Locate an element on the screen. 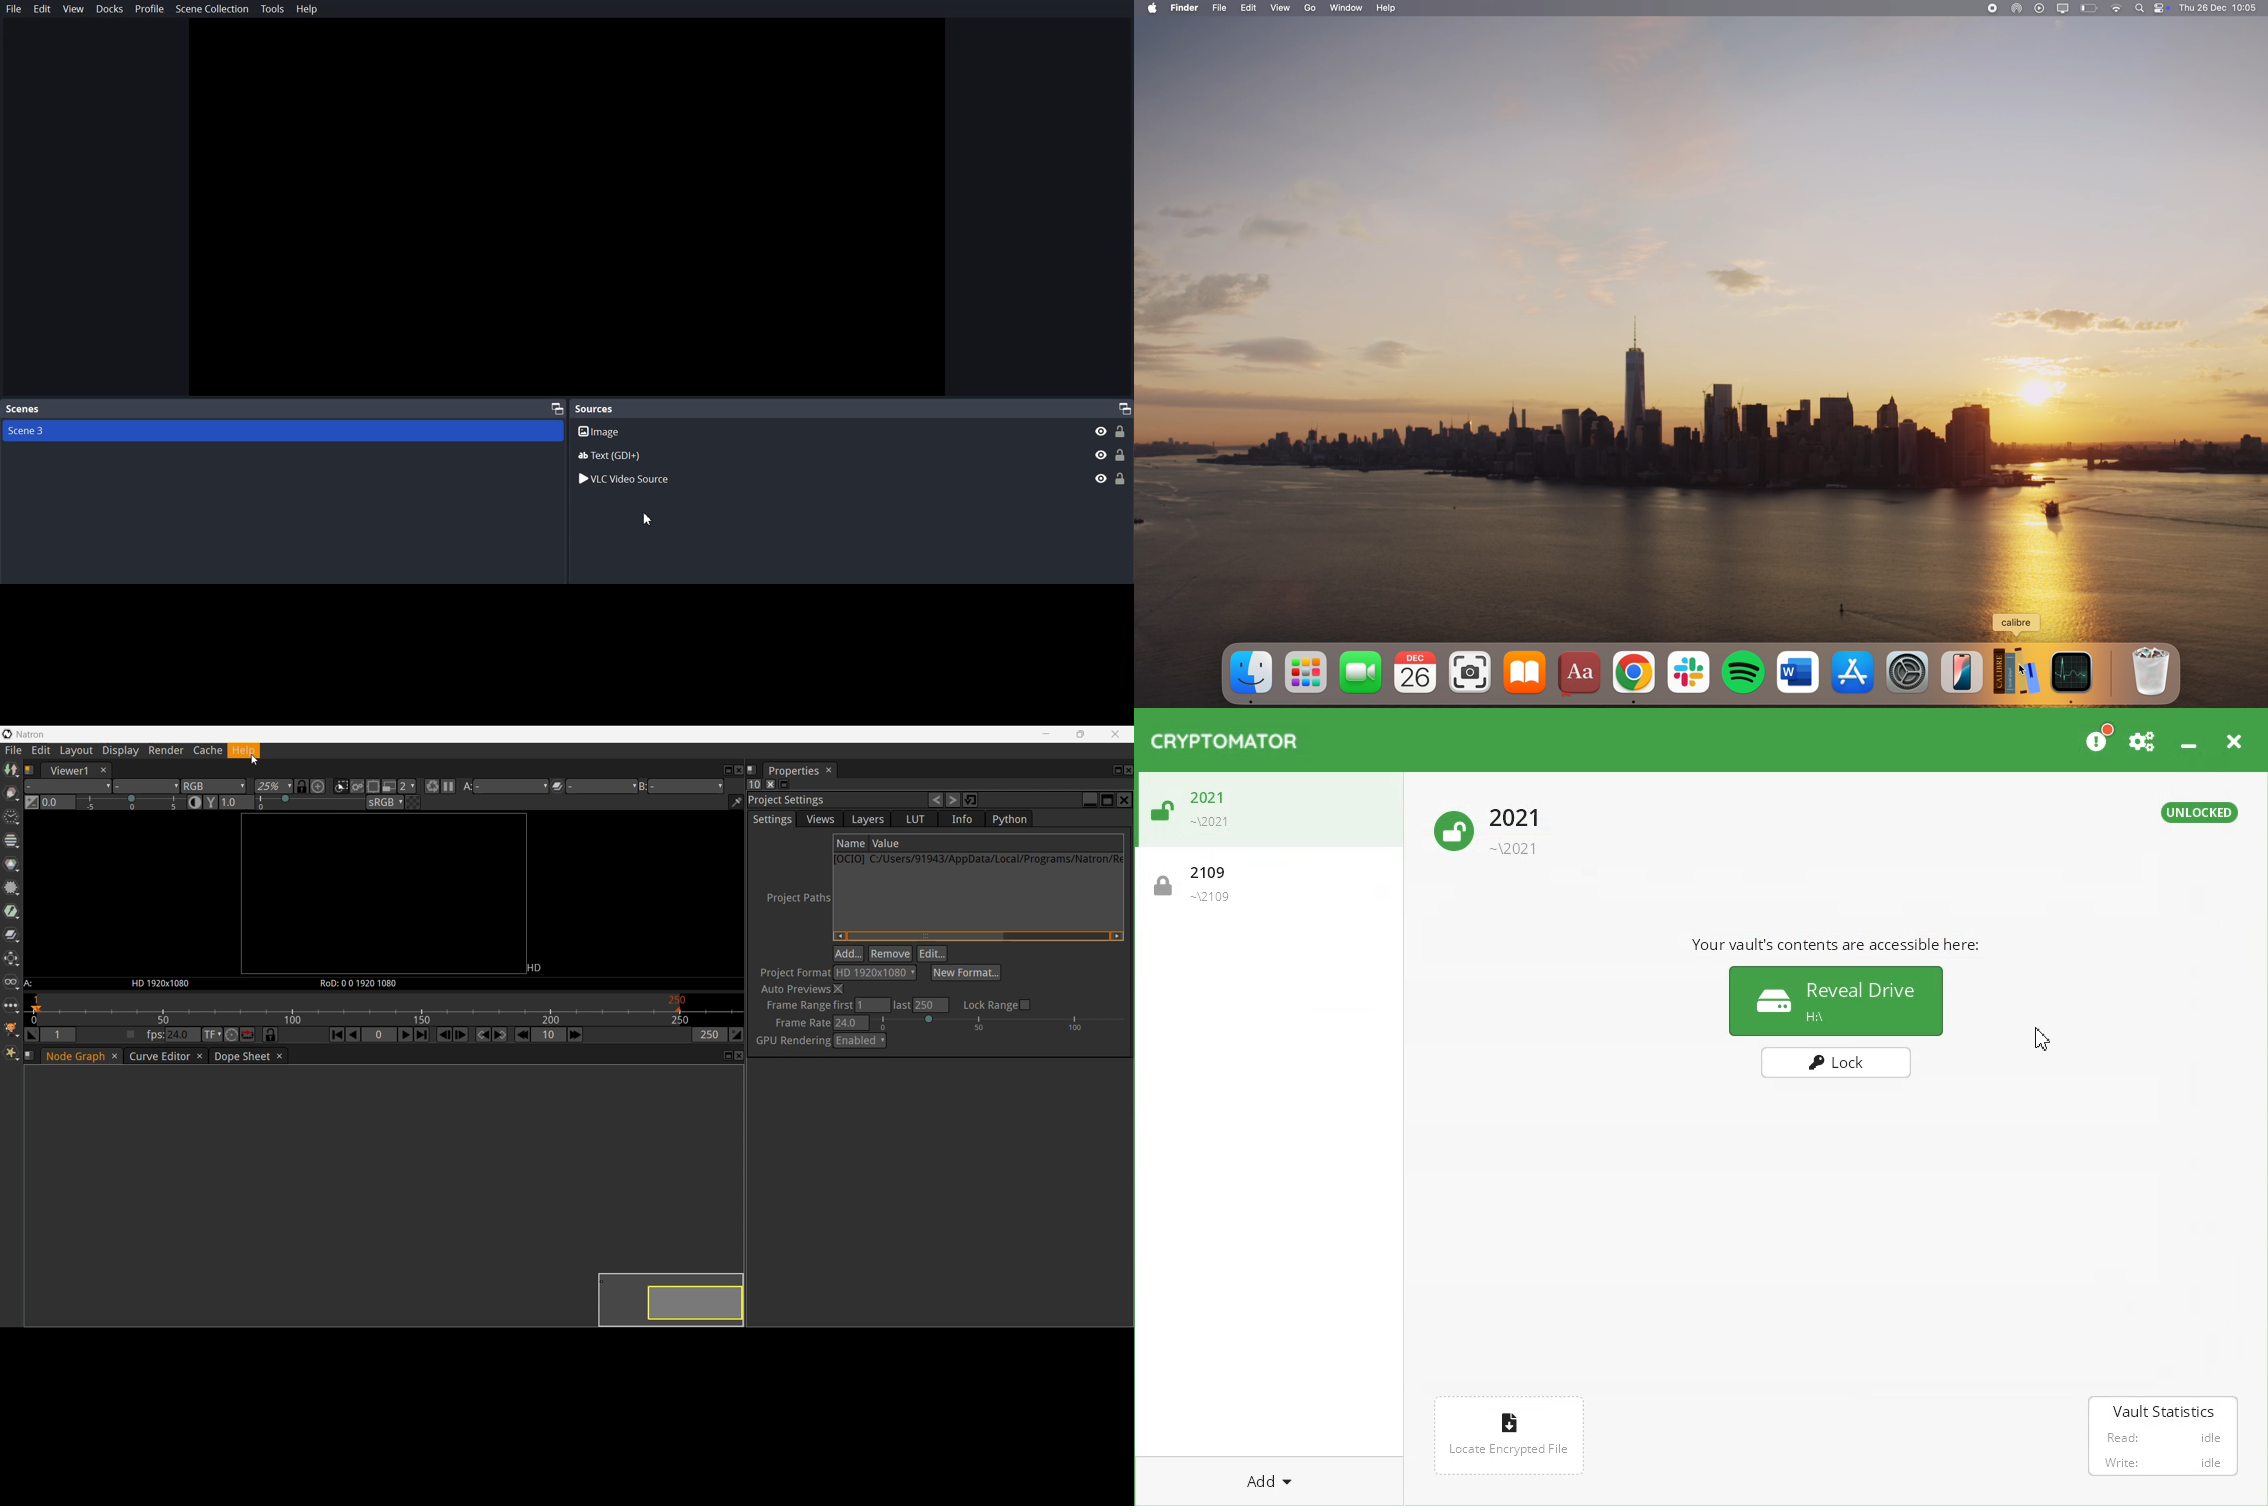 The image size is (2268, 1512). Display menu is located at coordinates (120, 751).